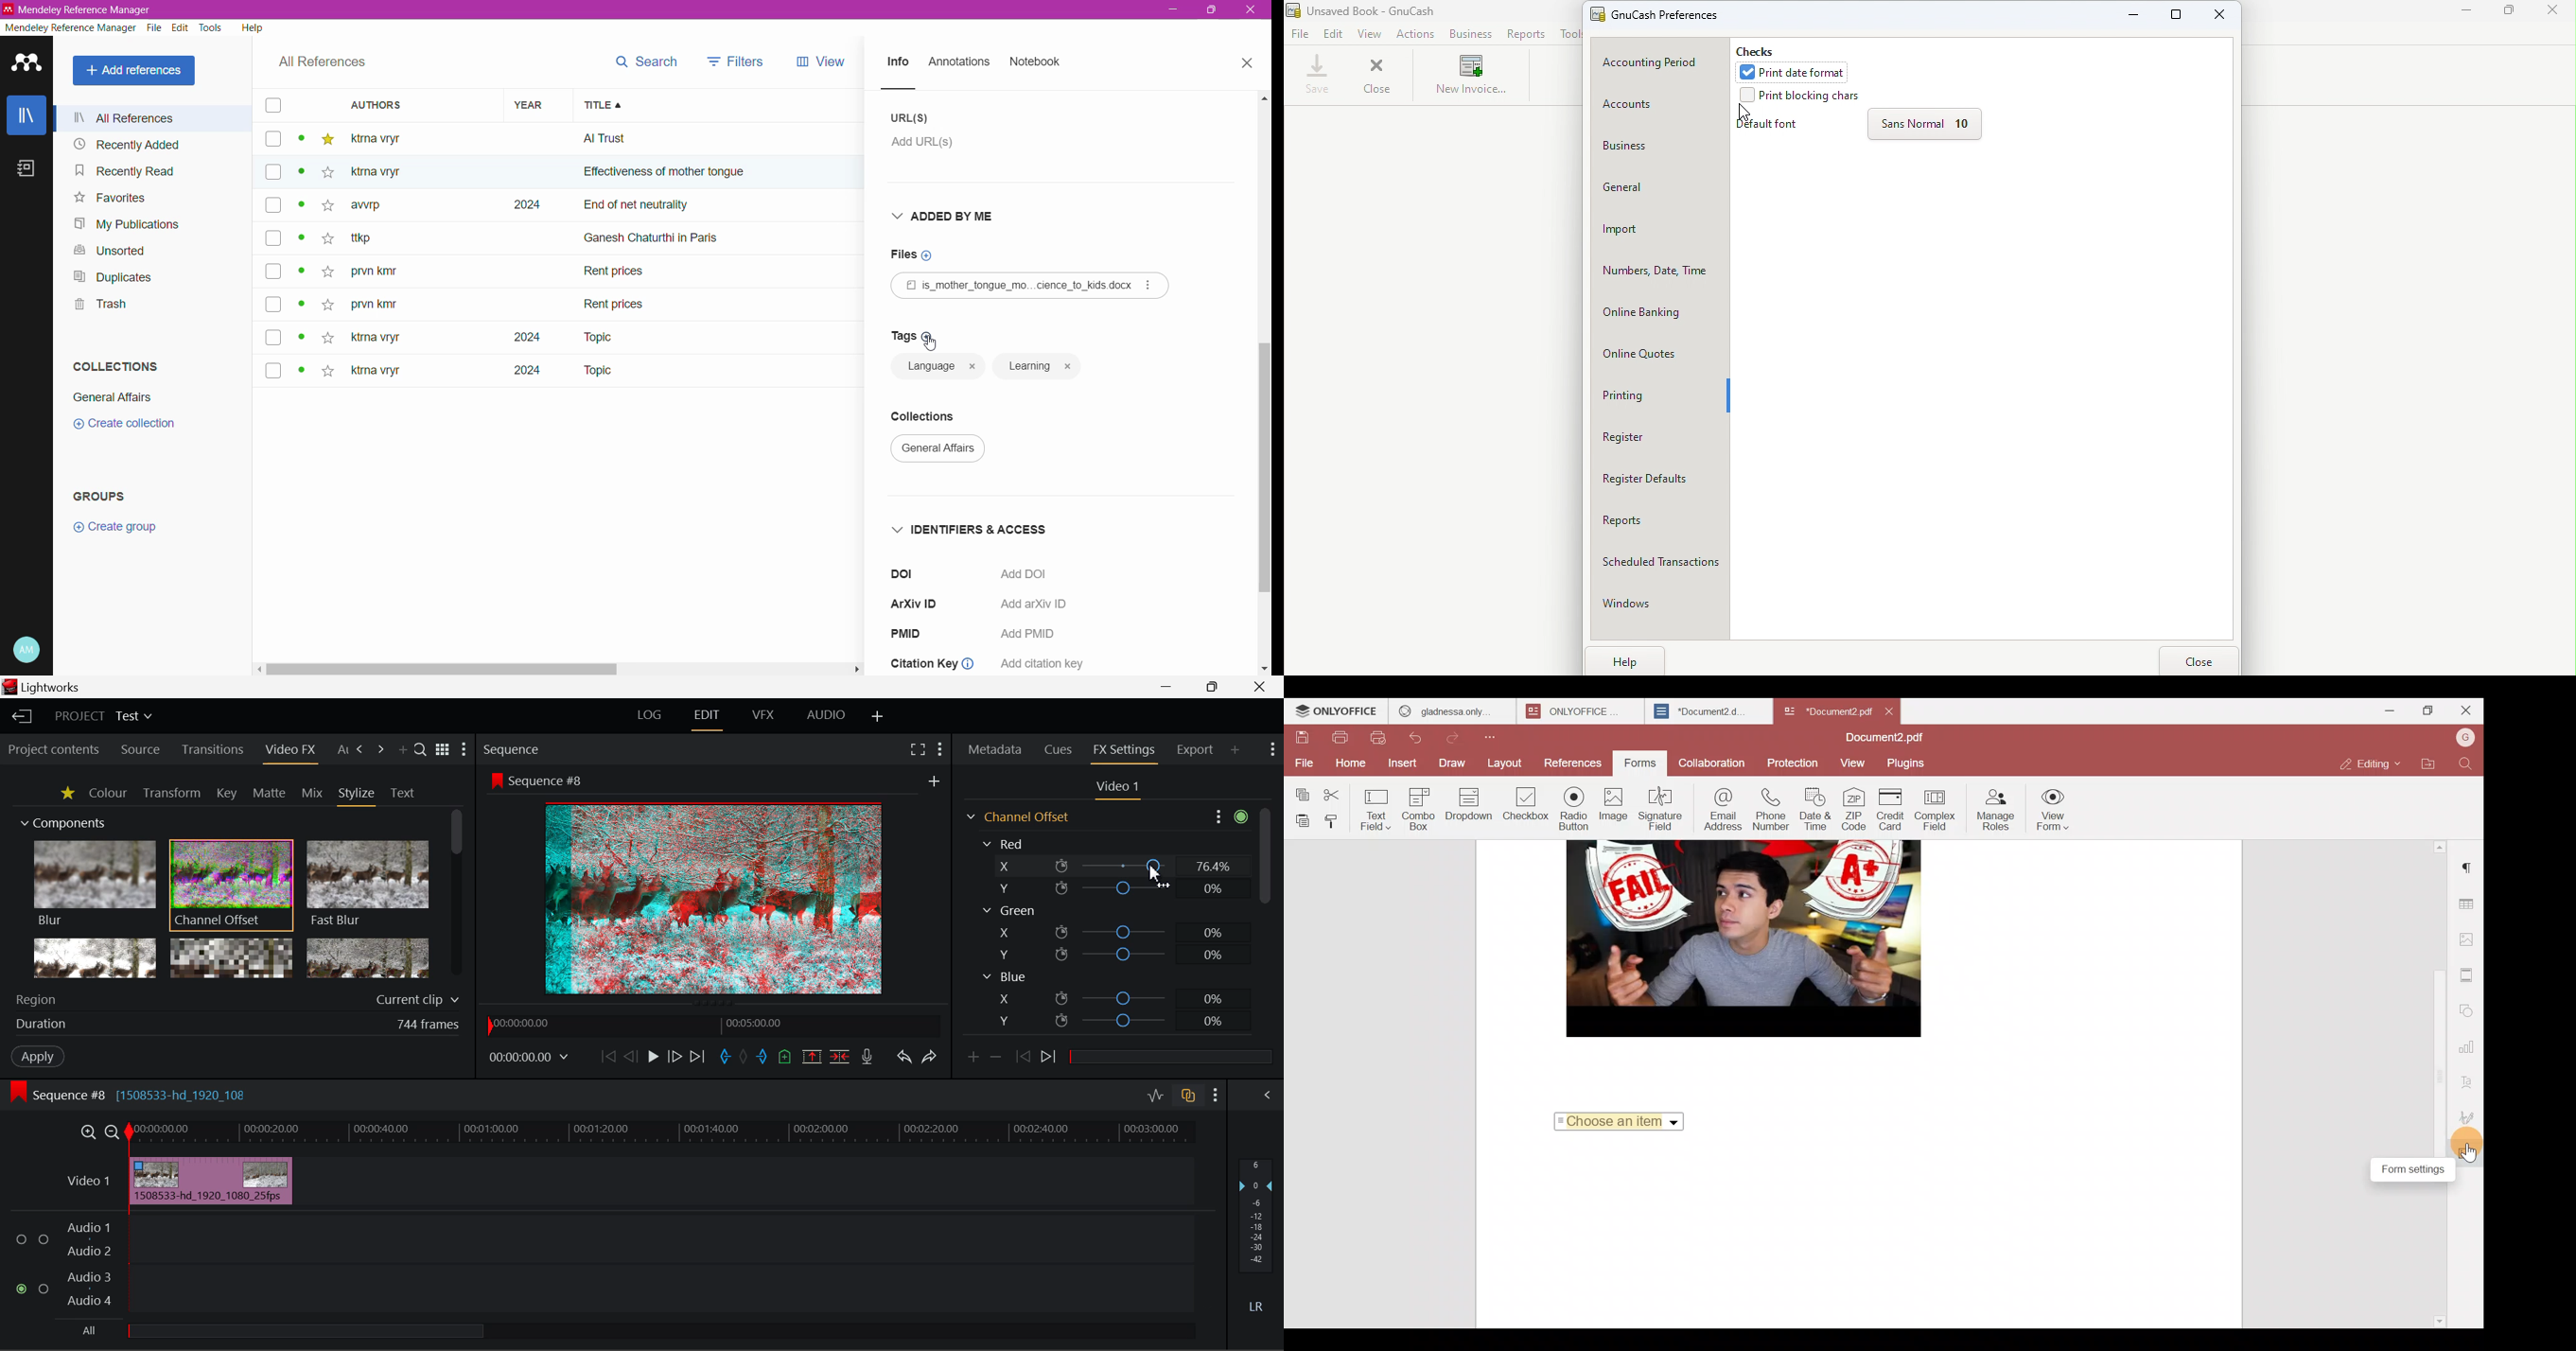 The width and height of the screenshot is (2576, 1372). I want to click on Decibel Level, so click(1257, 1234).